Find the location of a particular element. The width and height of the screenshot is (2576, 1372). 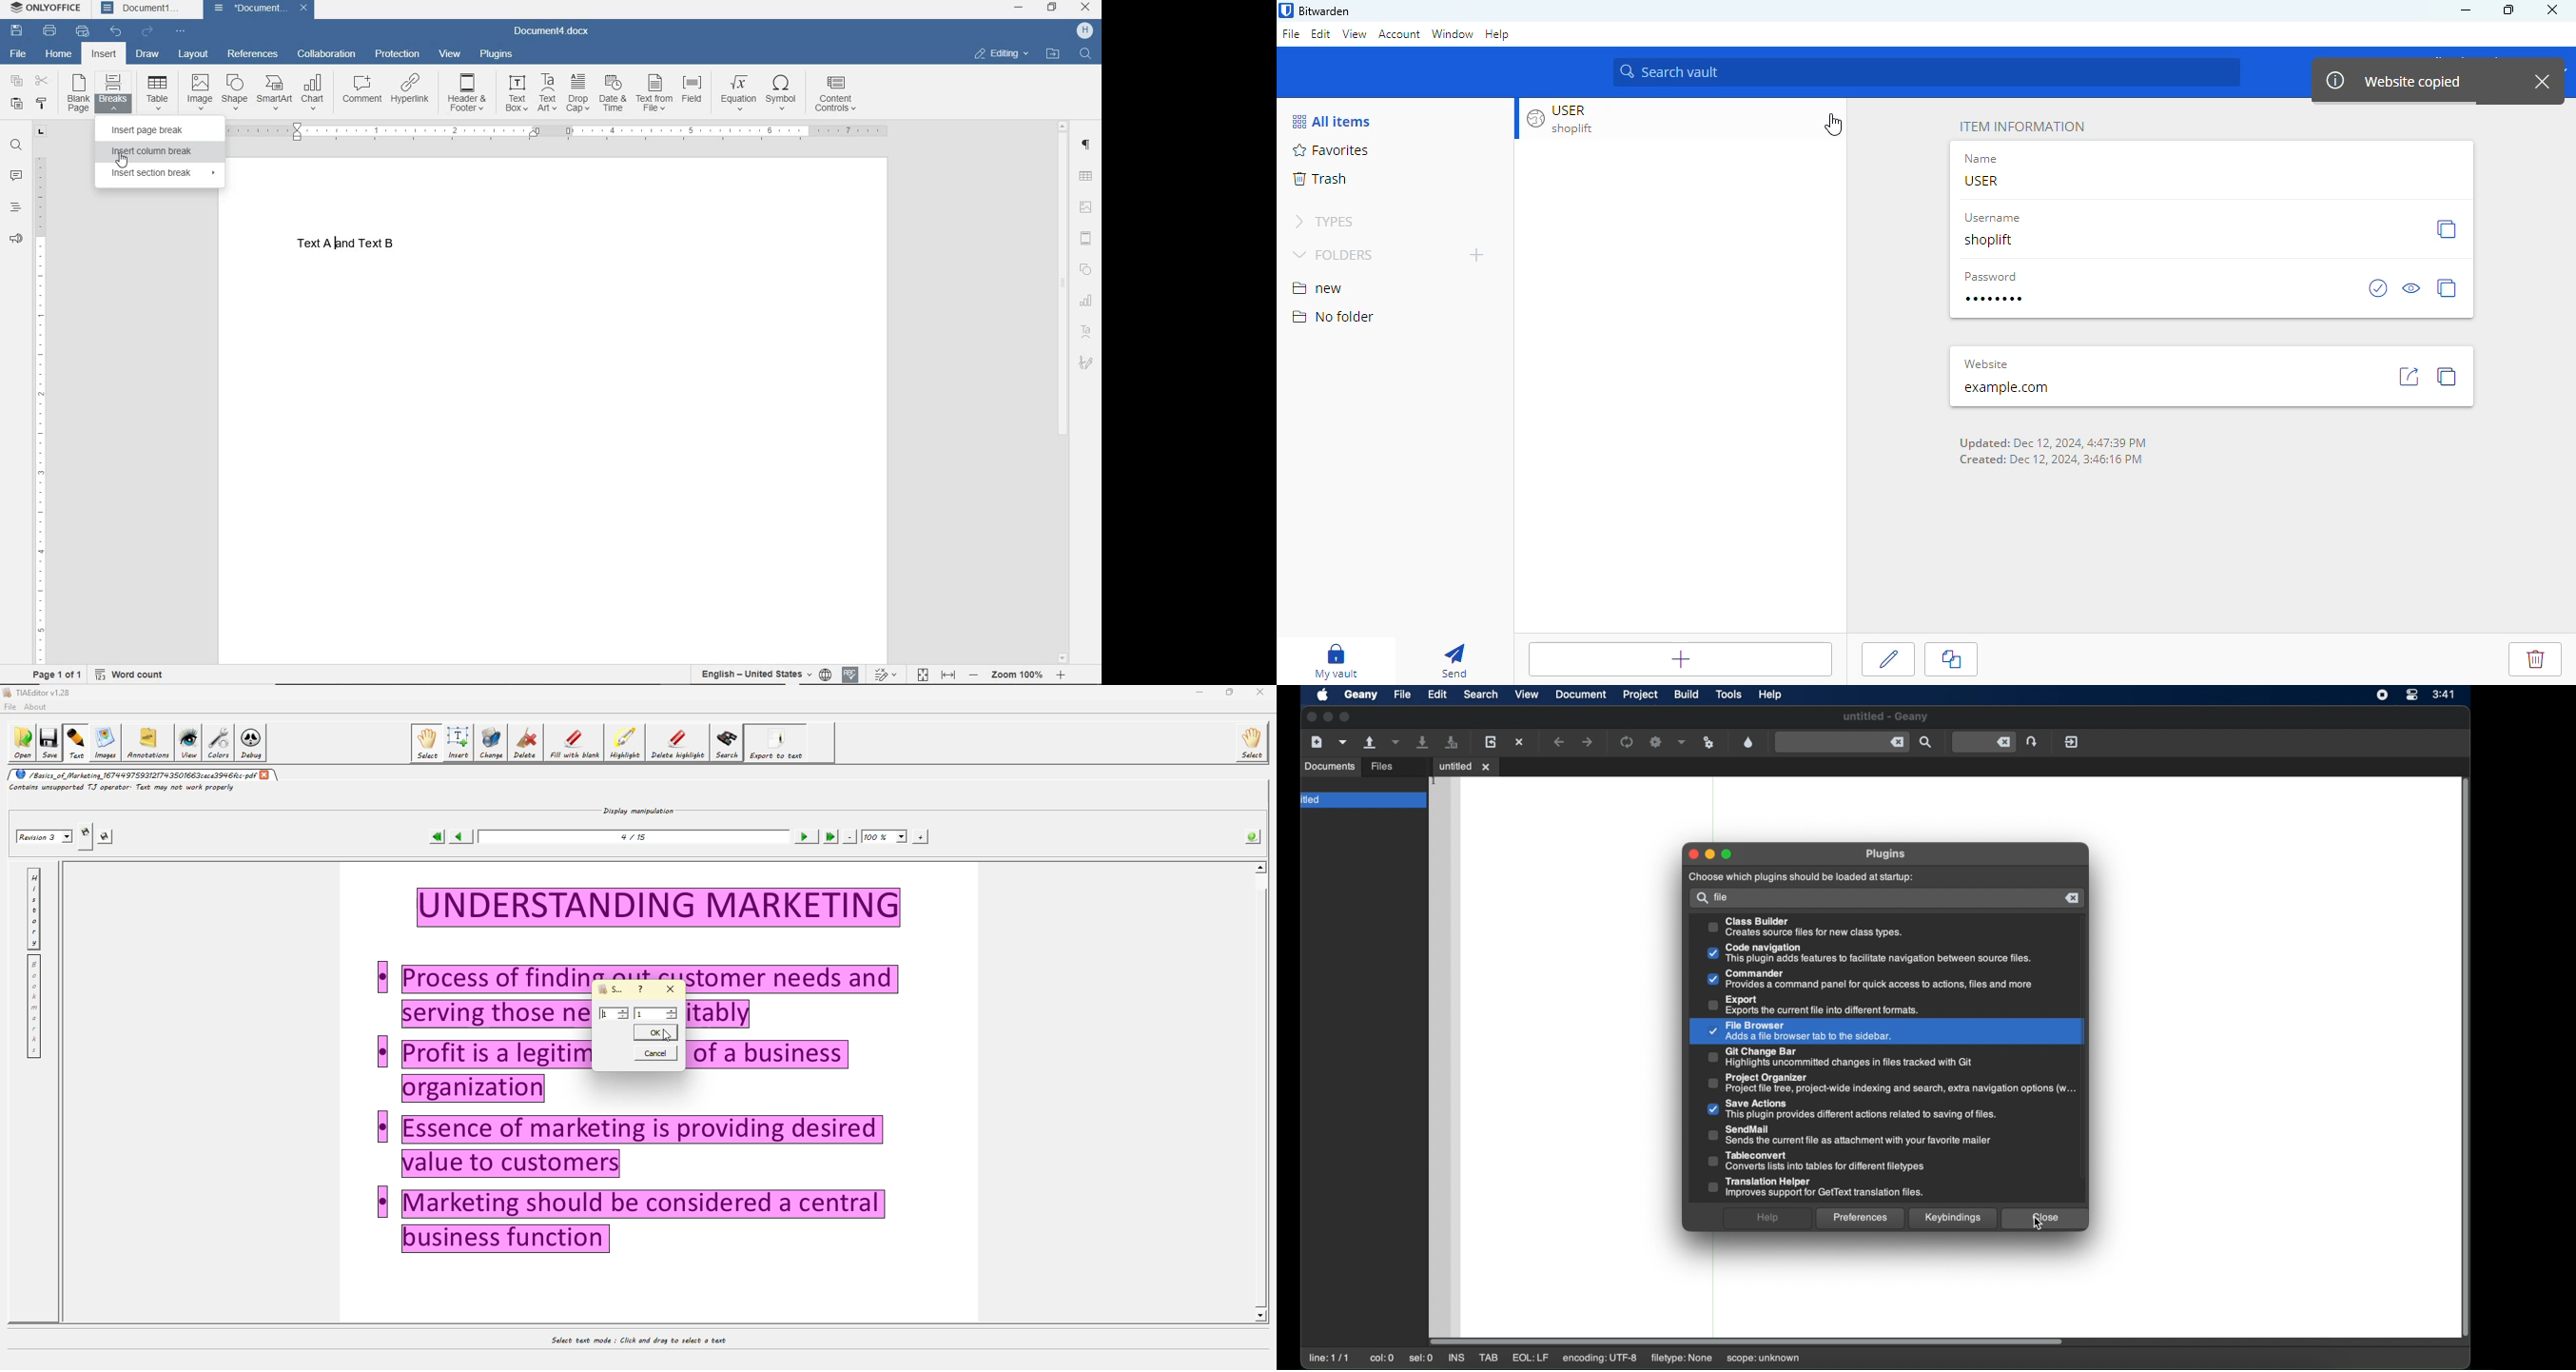

TAB STOP is located at coordinates (40, 132).